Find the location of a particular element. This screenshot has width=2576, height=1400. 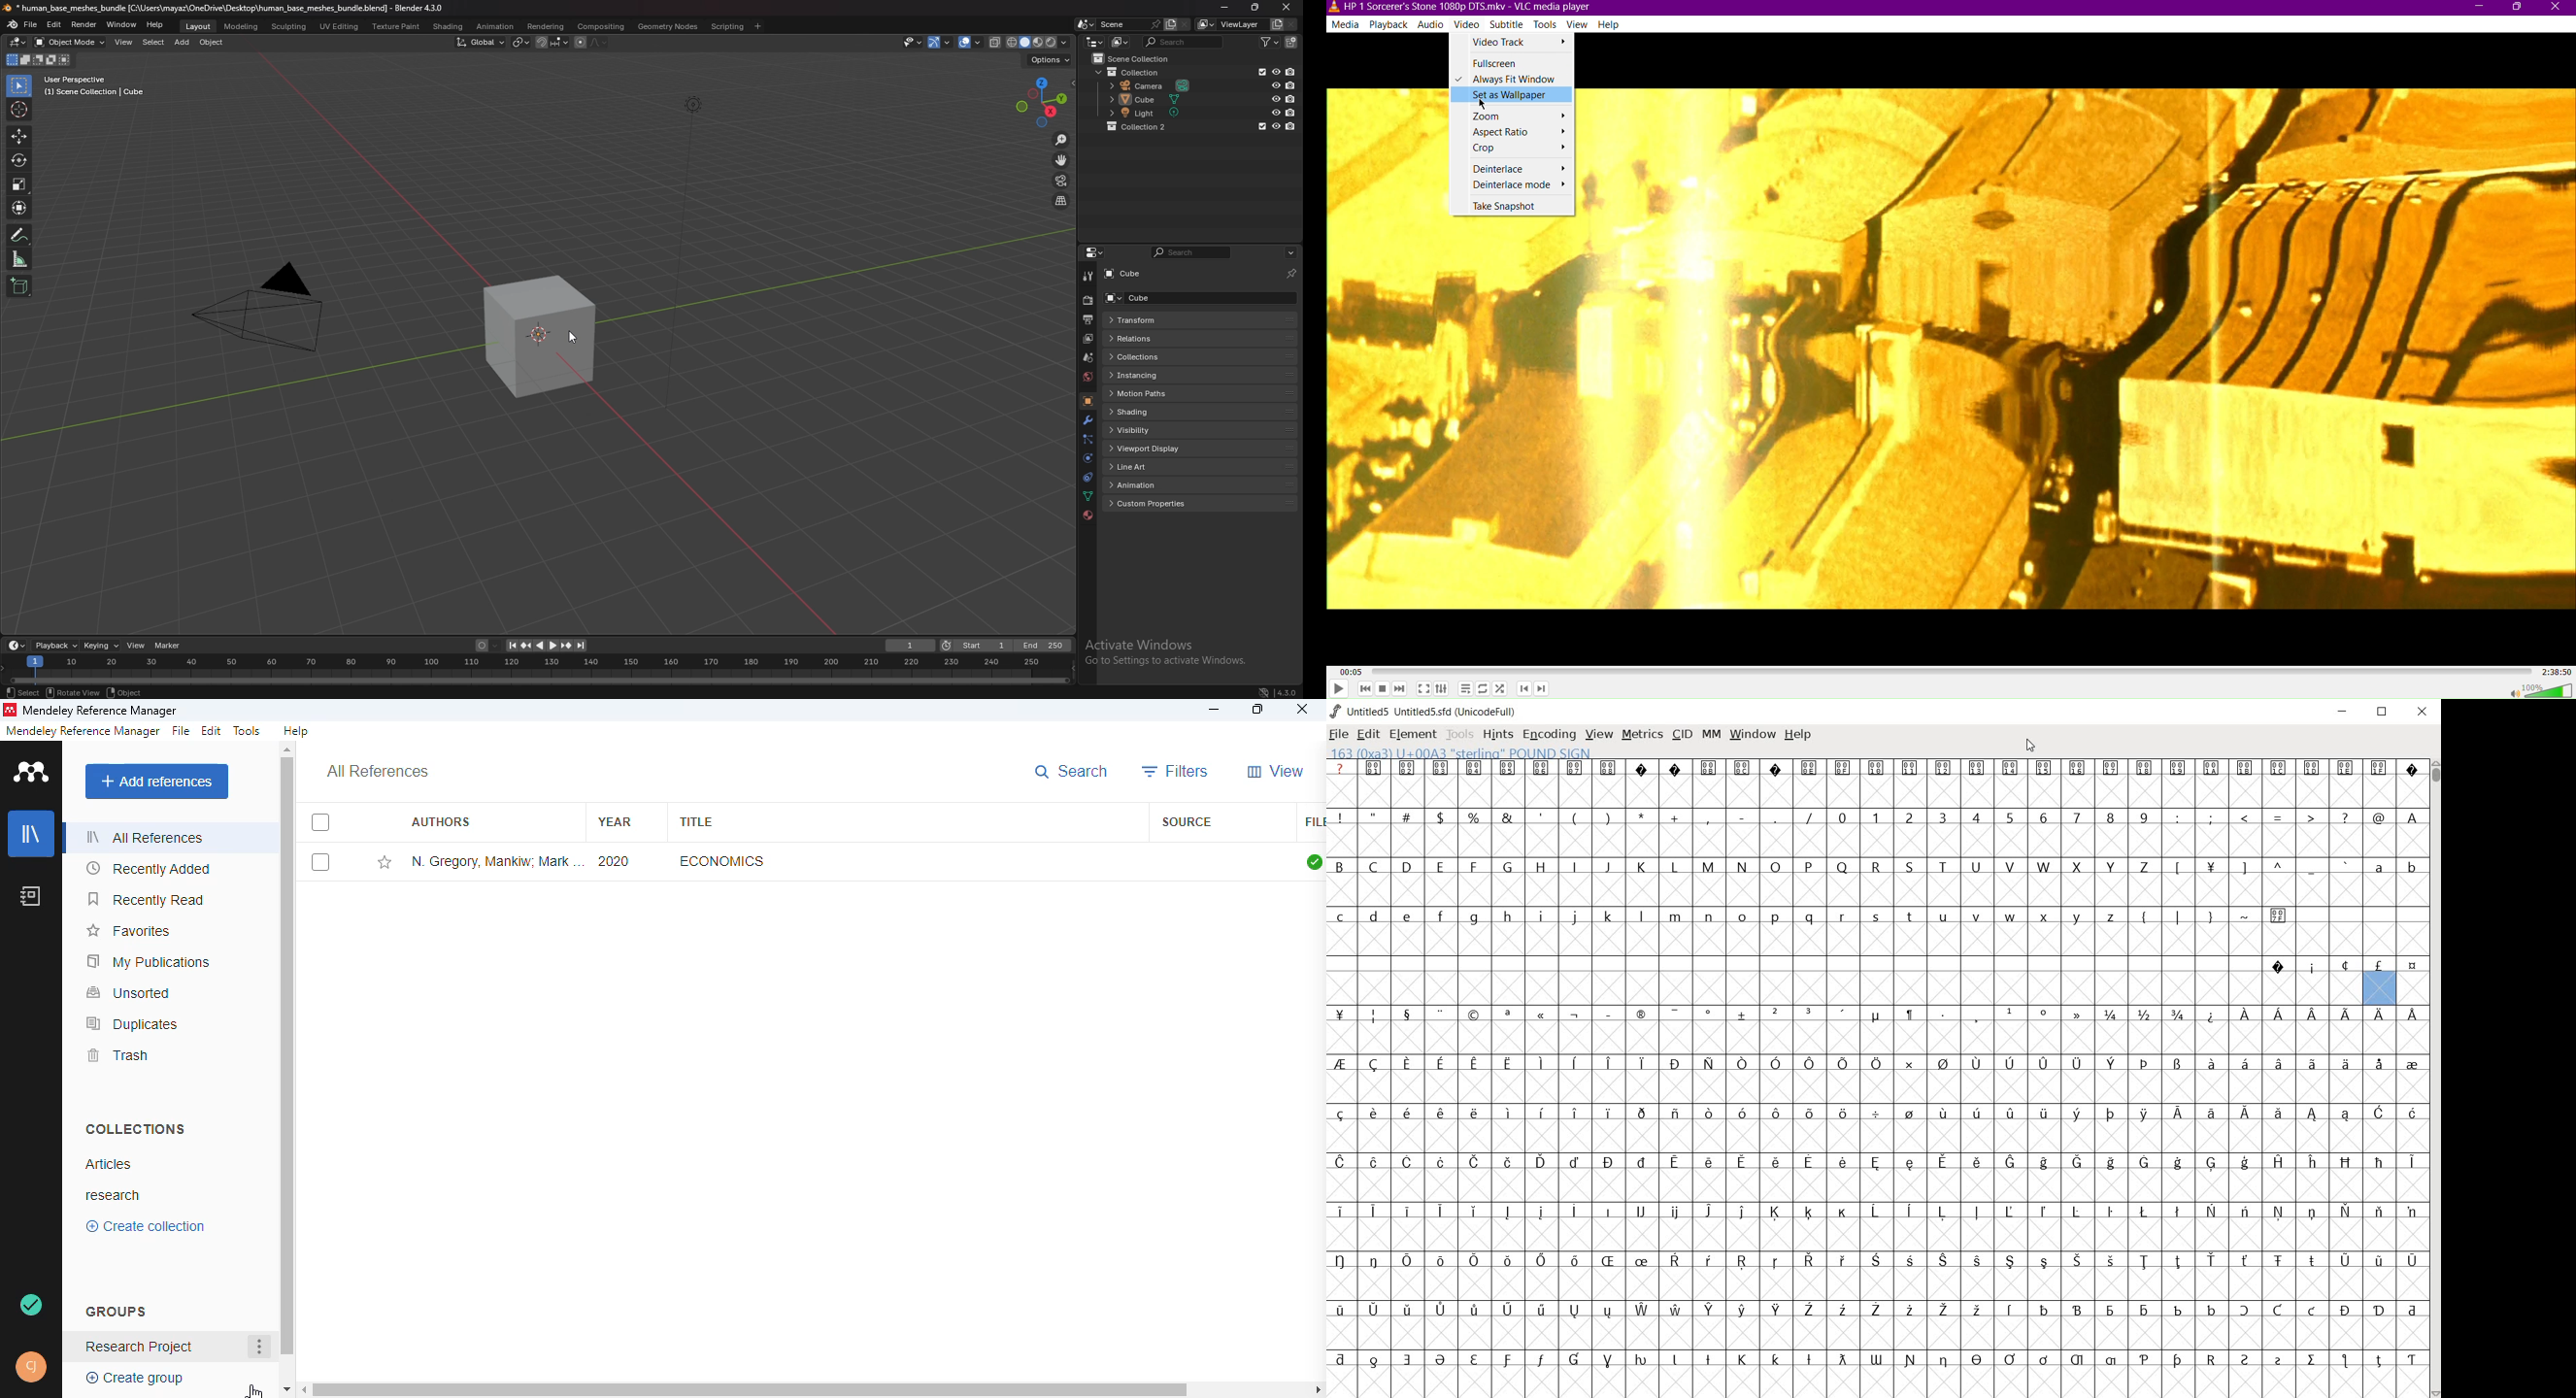

Symbol is located at coordinates (1943, 1262).